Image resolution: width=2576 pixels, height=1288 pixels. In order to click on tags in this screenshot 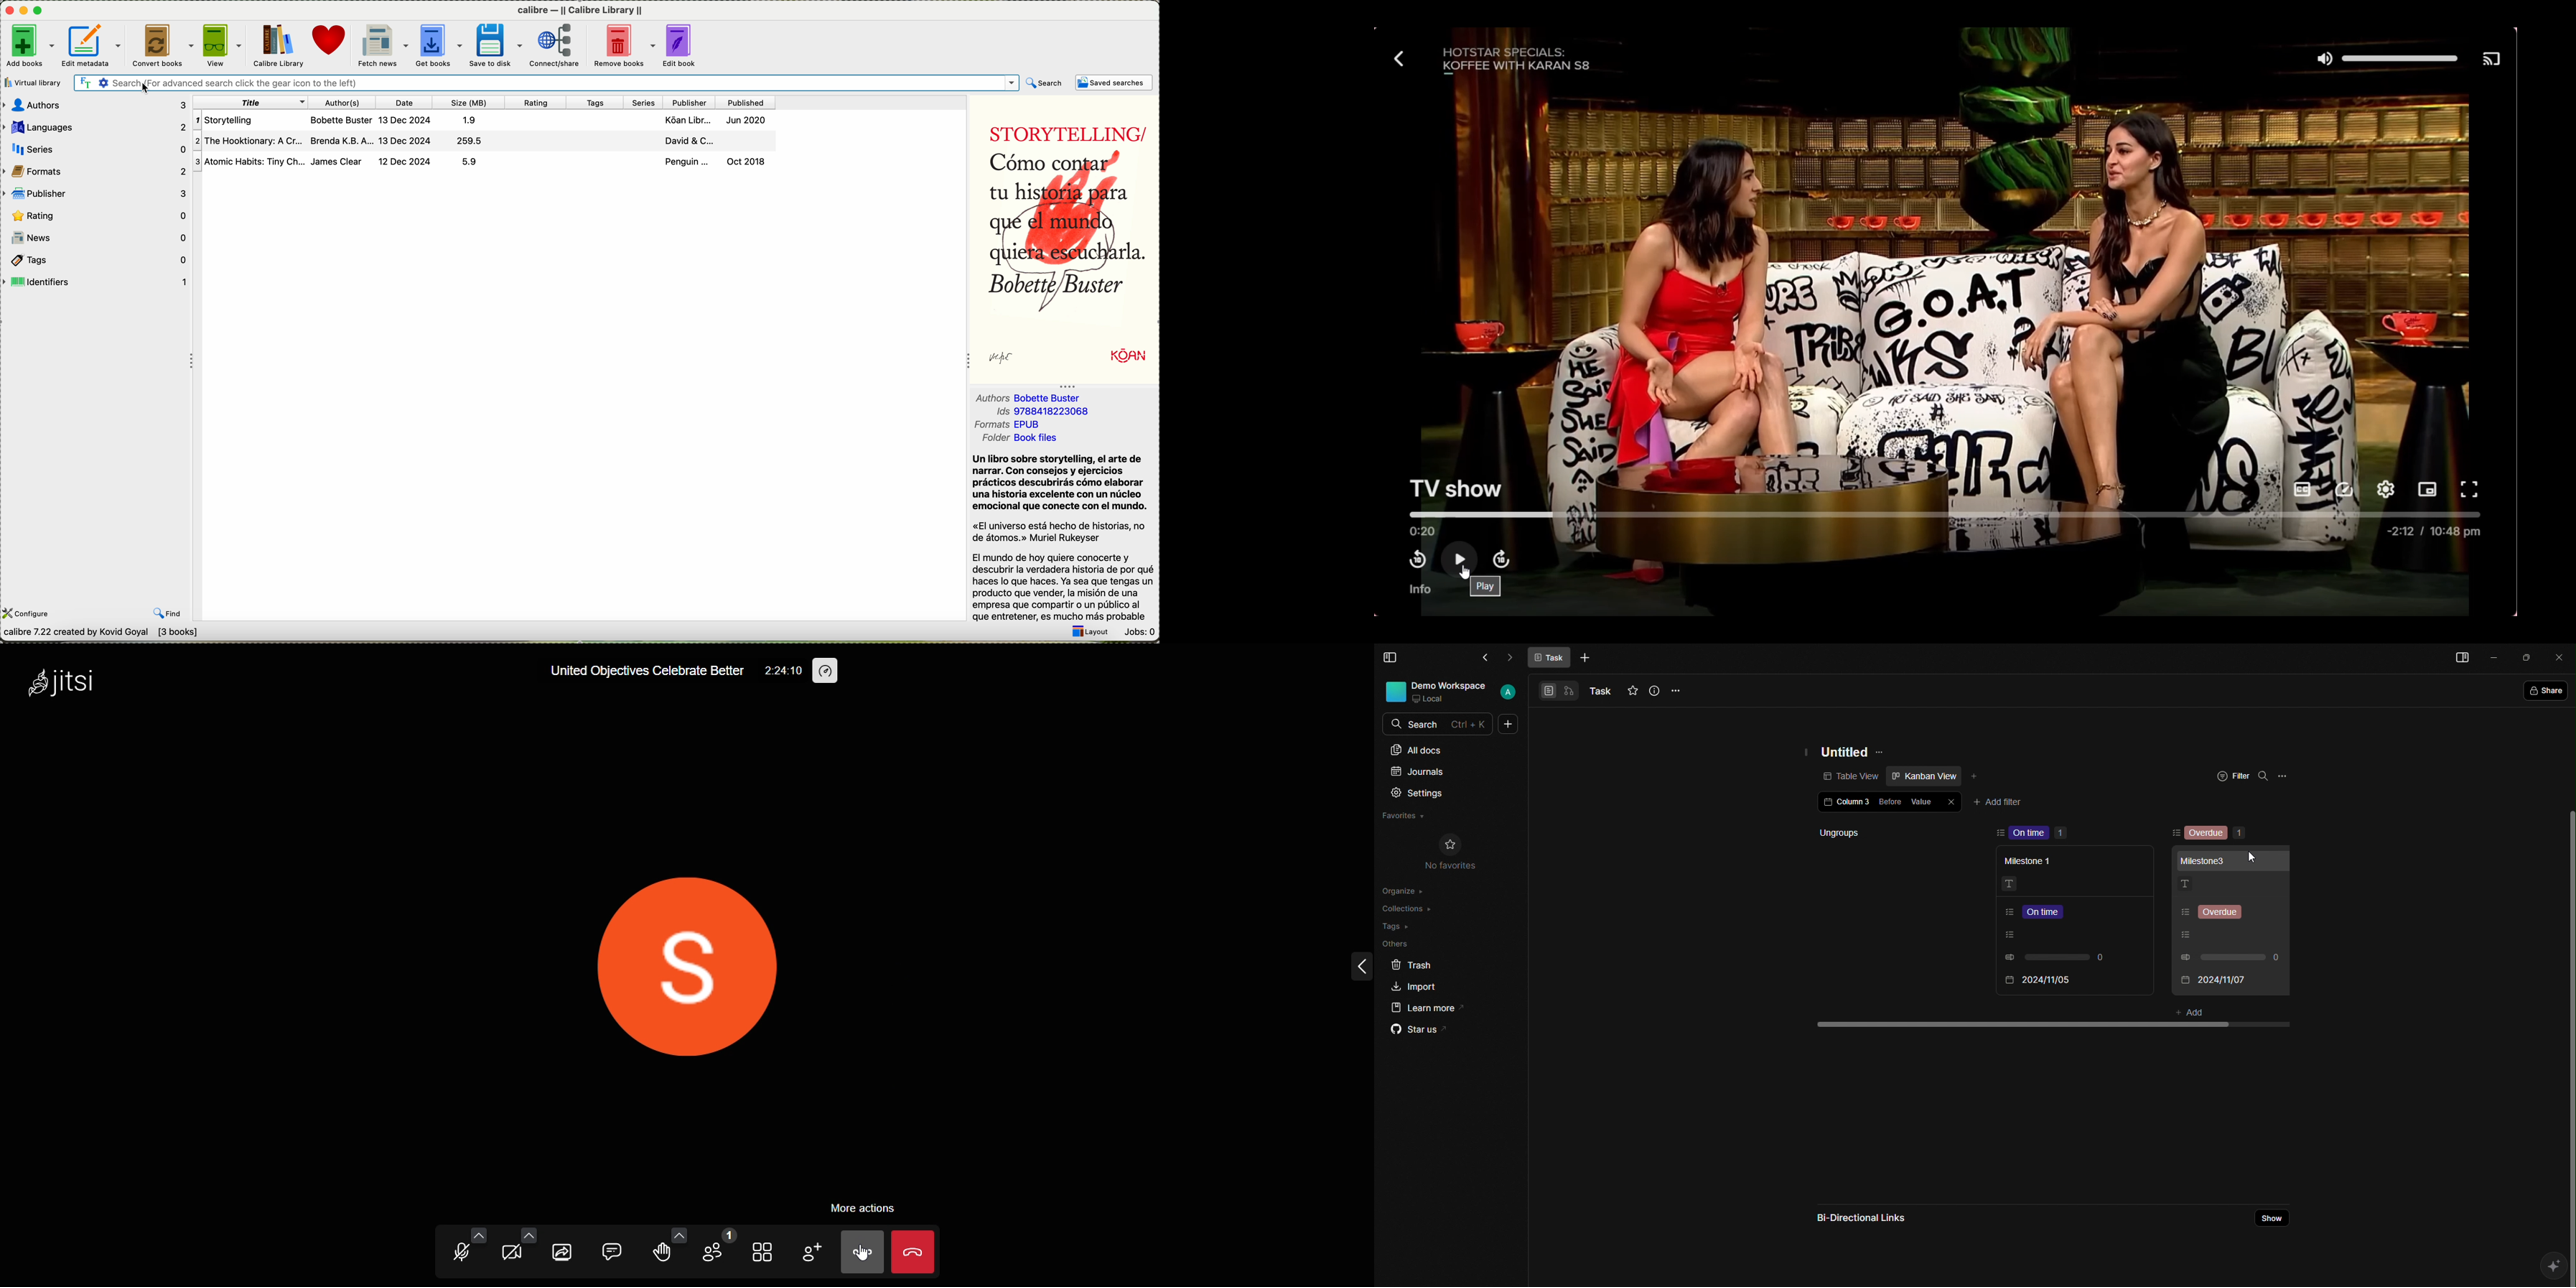, I will do `click(595, 103)`.